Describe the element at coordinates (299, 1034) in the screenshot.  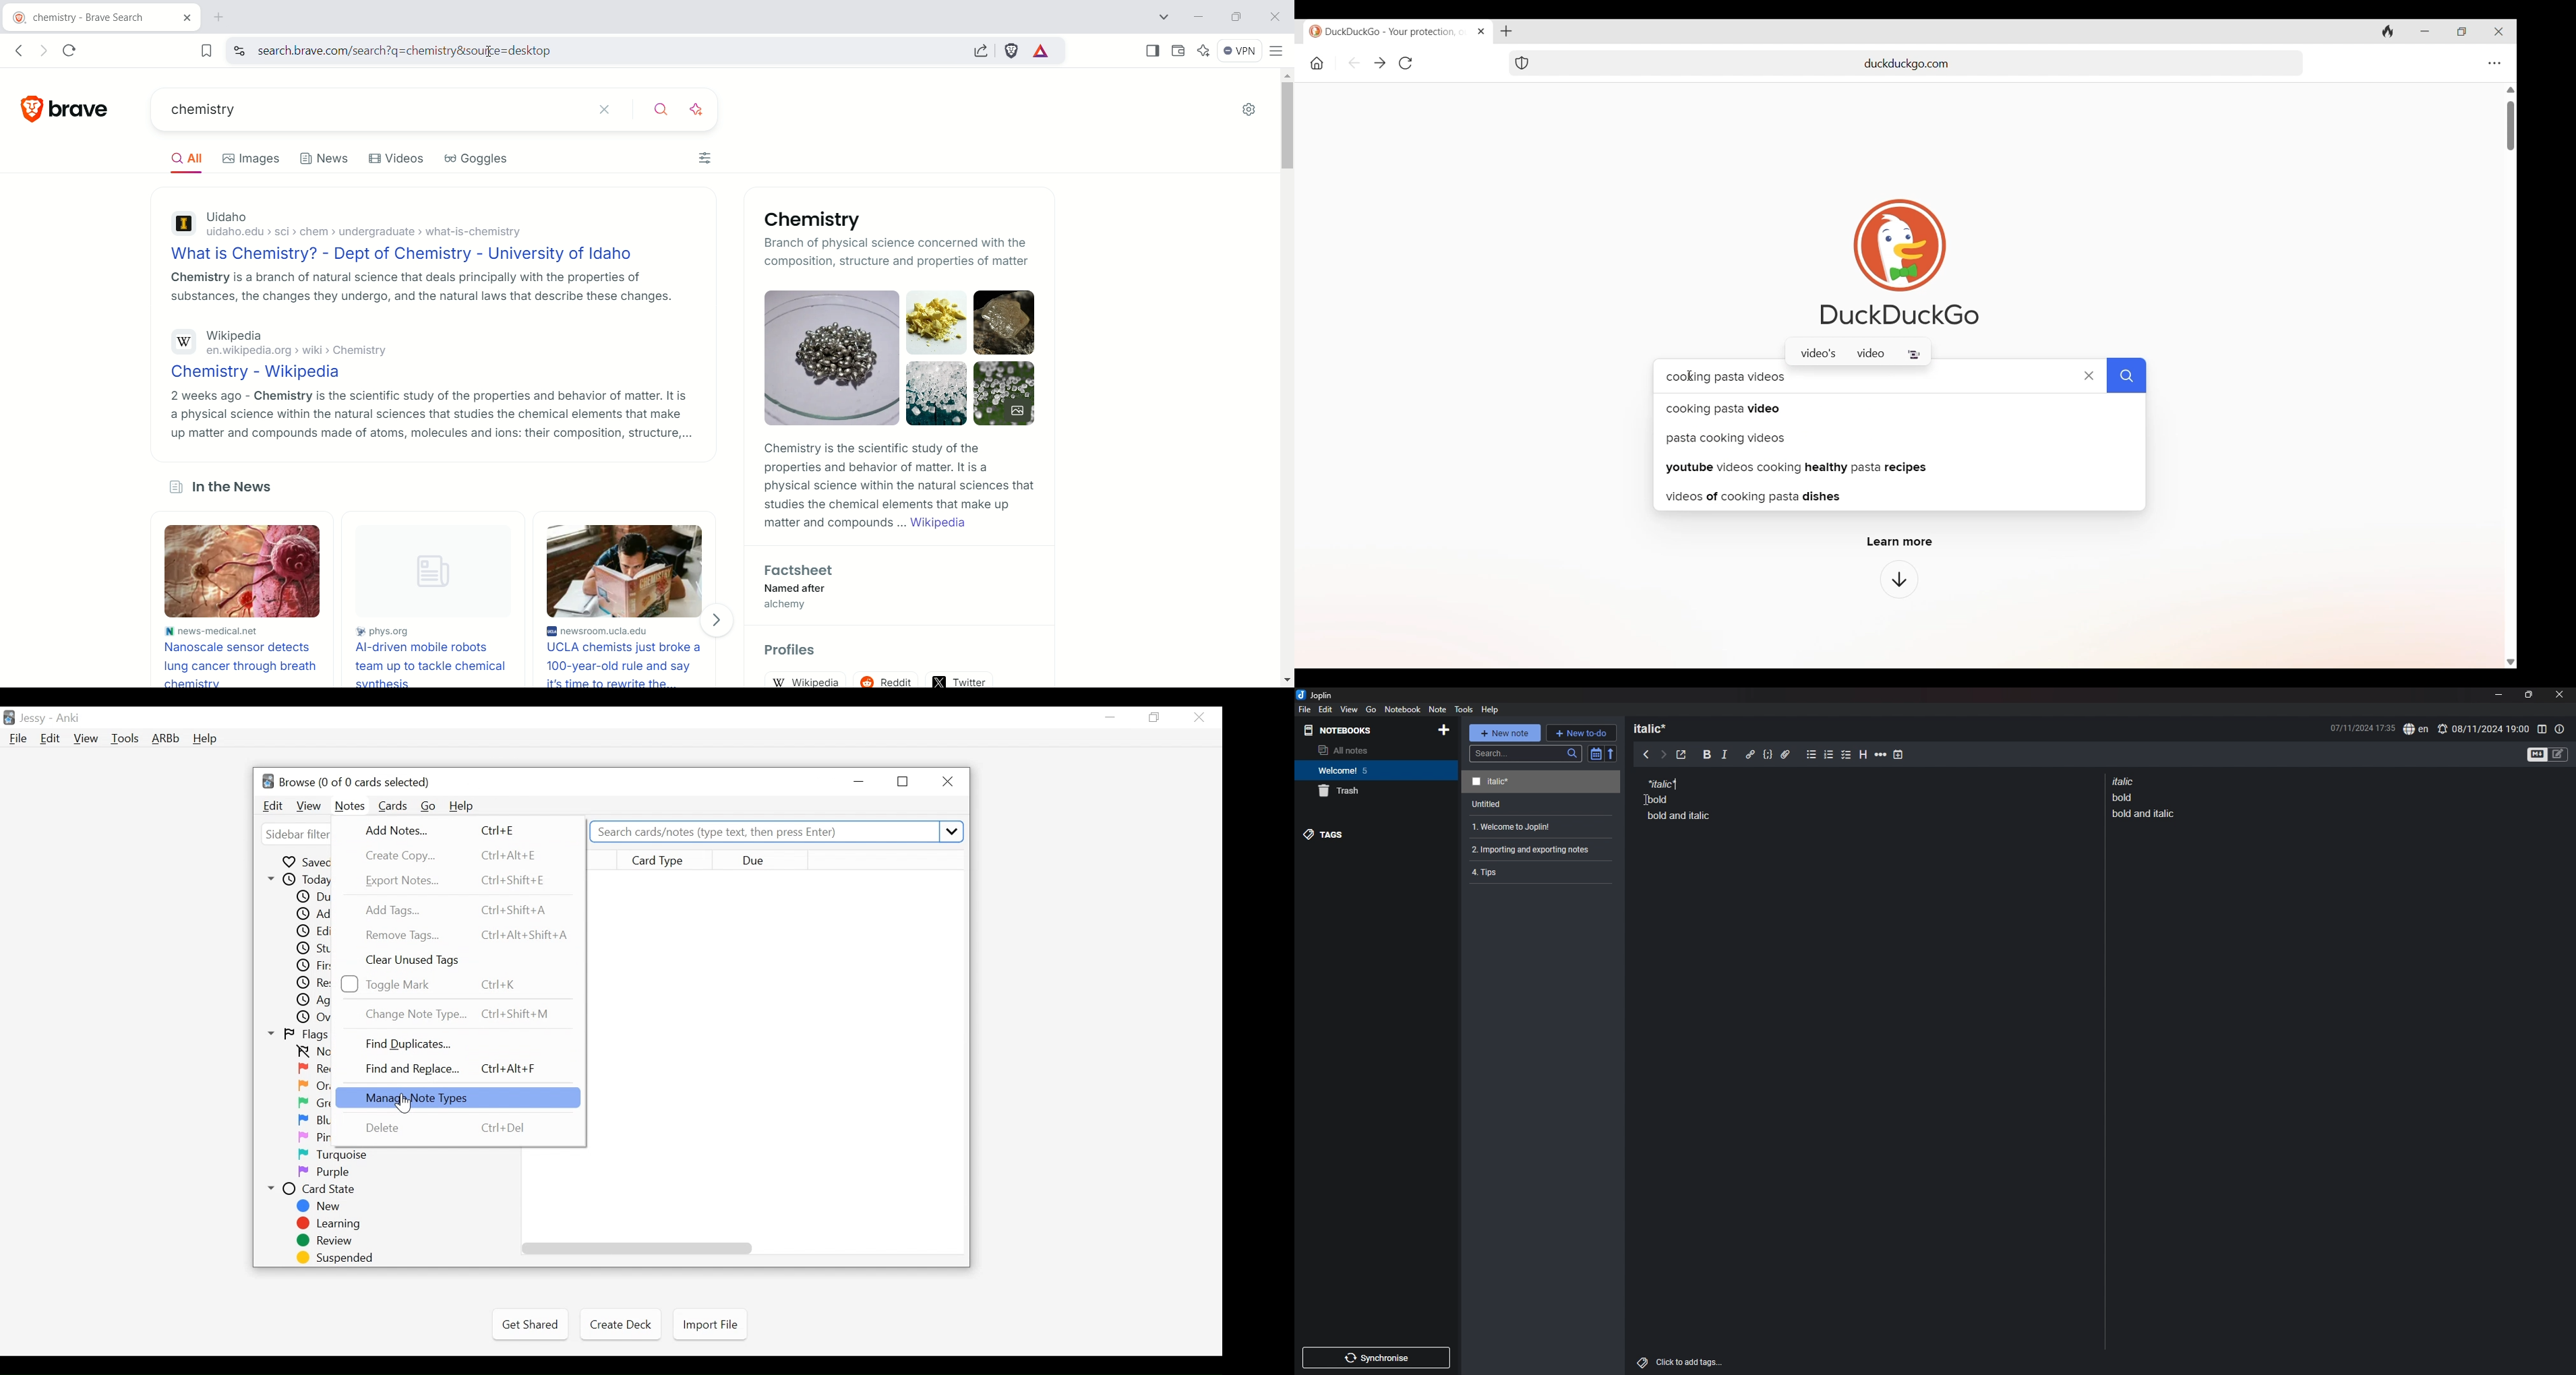
I see `Flags` at that location.